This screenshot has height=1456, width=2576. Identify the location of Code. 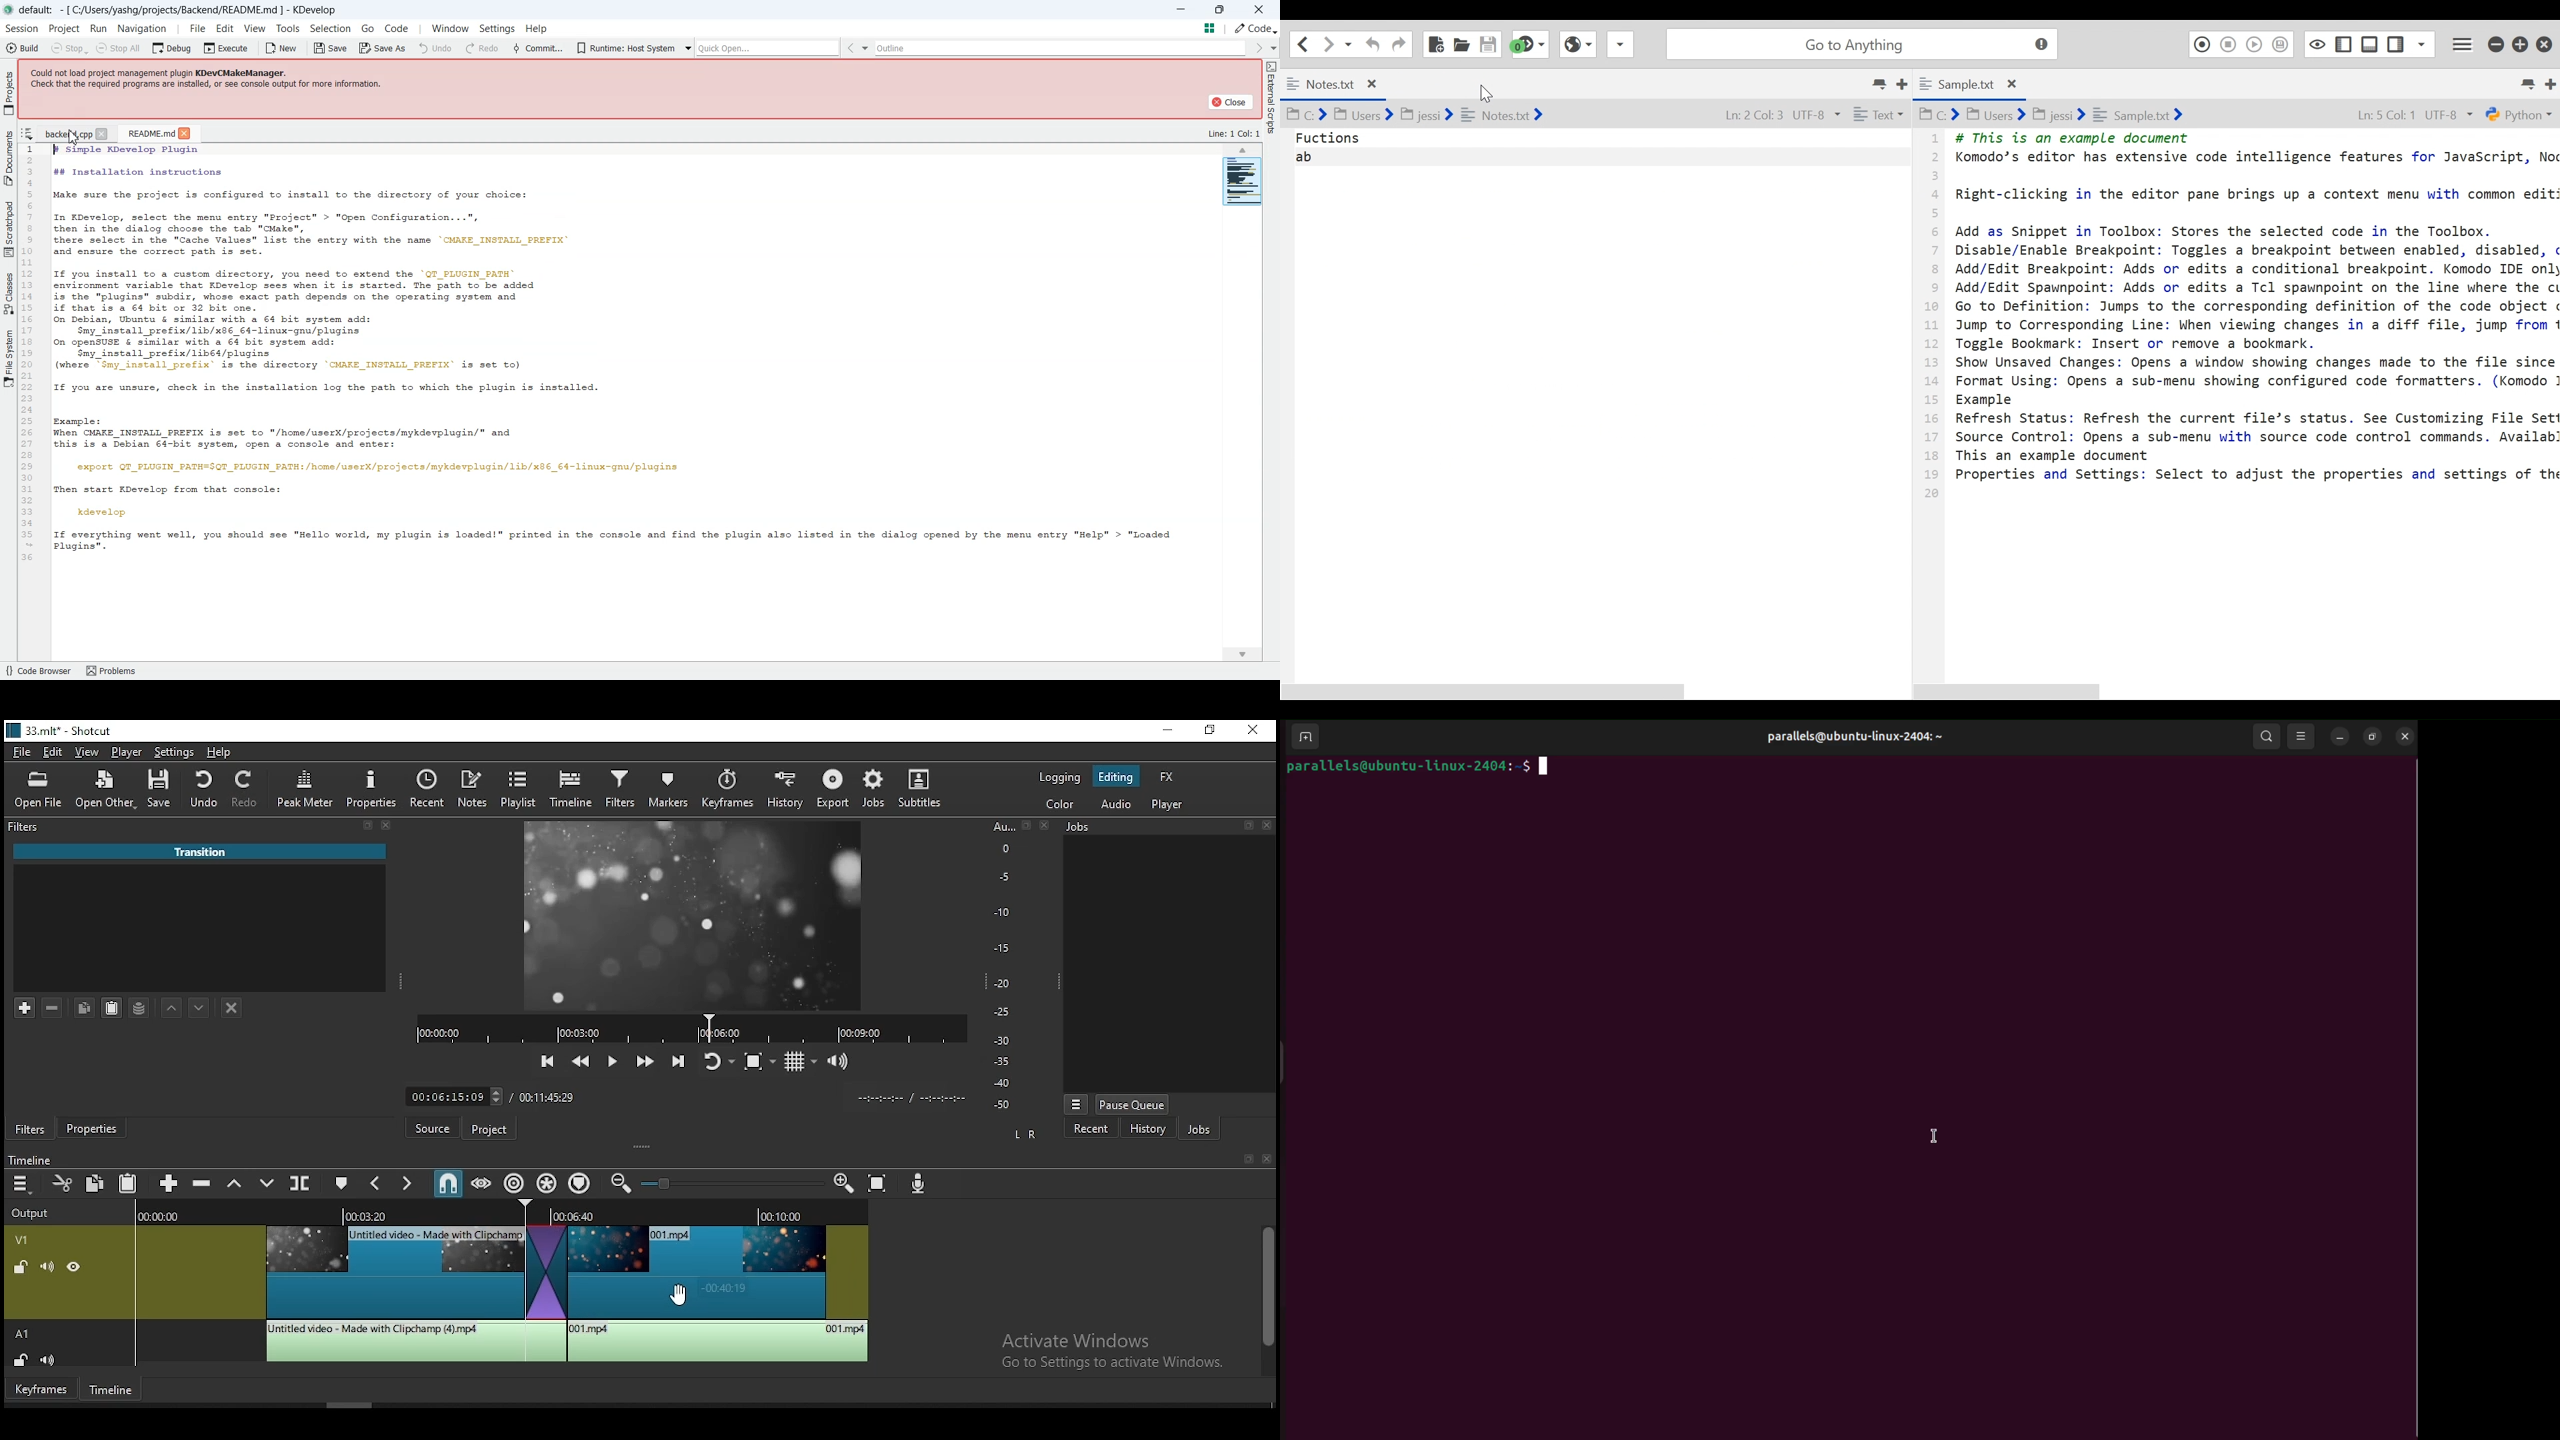
(398, 26).